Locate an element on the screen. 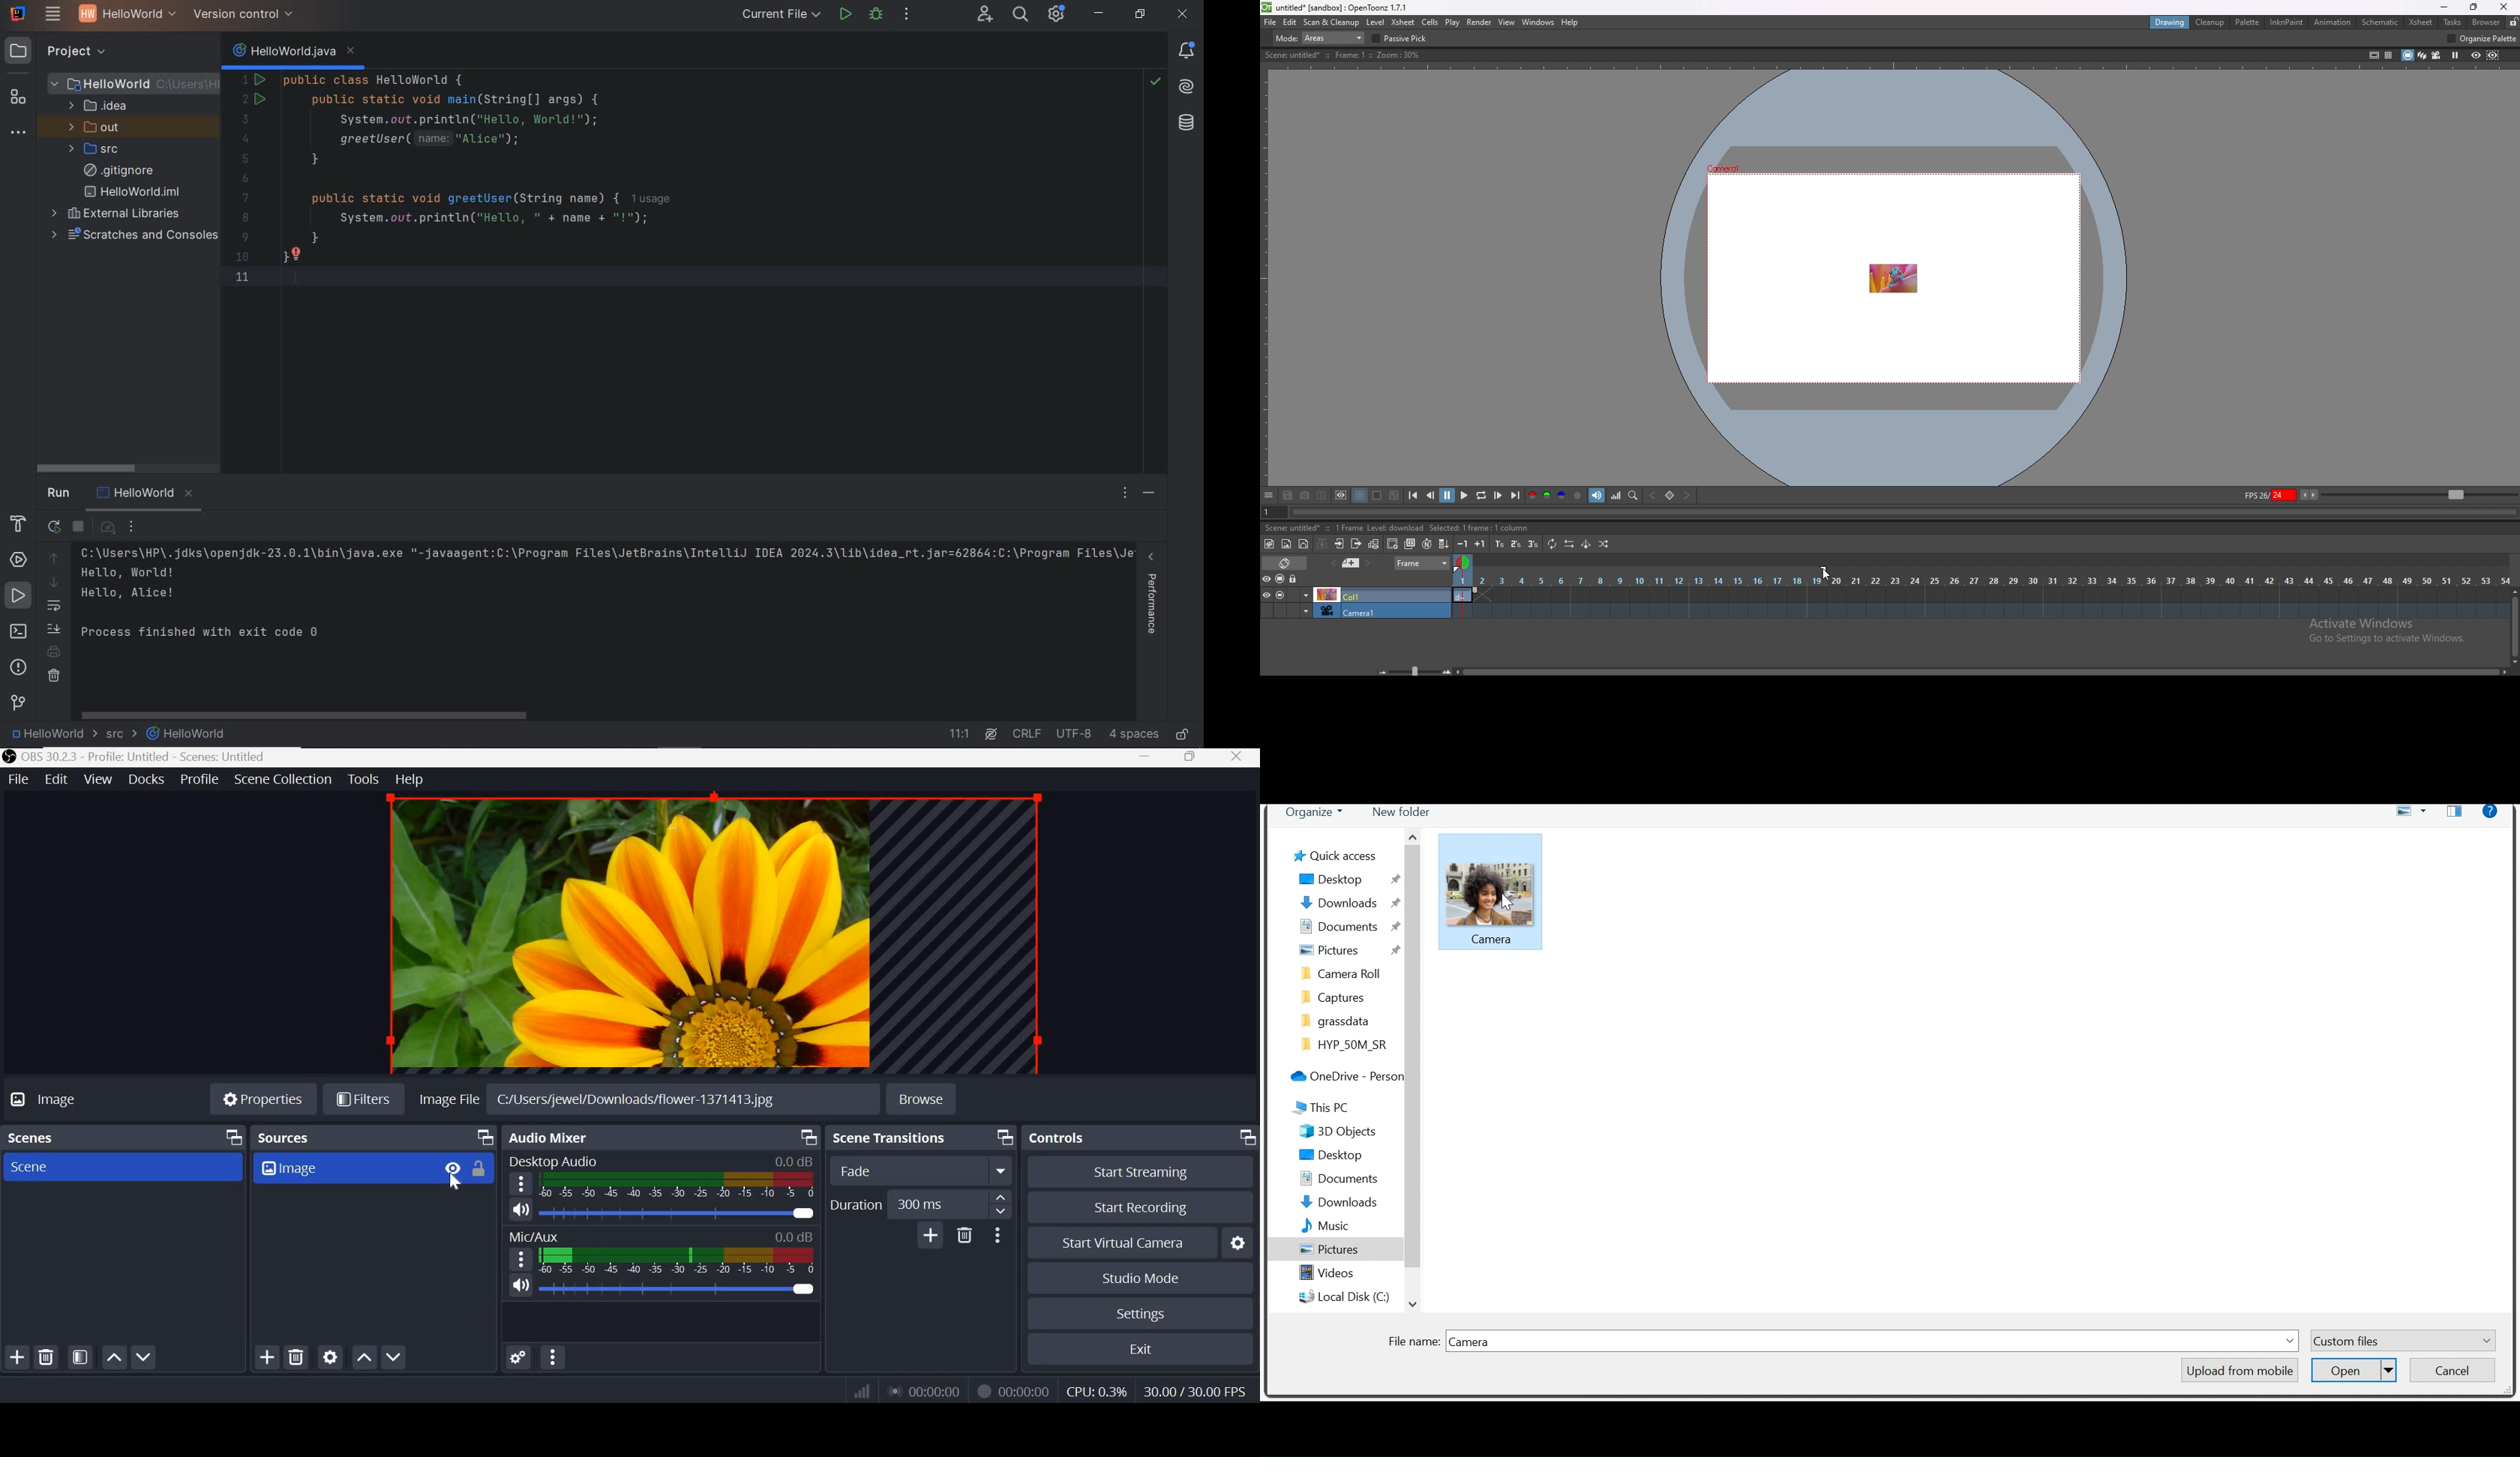 This screenshot has height=1484, width=2520. configure virtual camera is located at coordinates (1238, 1242).